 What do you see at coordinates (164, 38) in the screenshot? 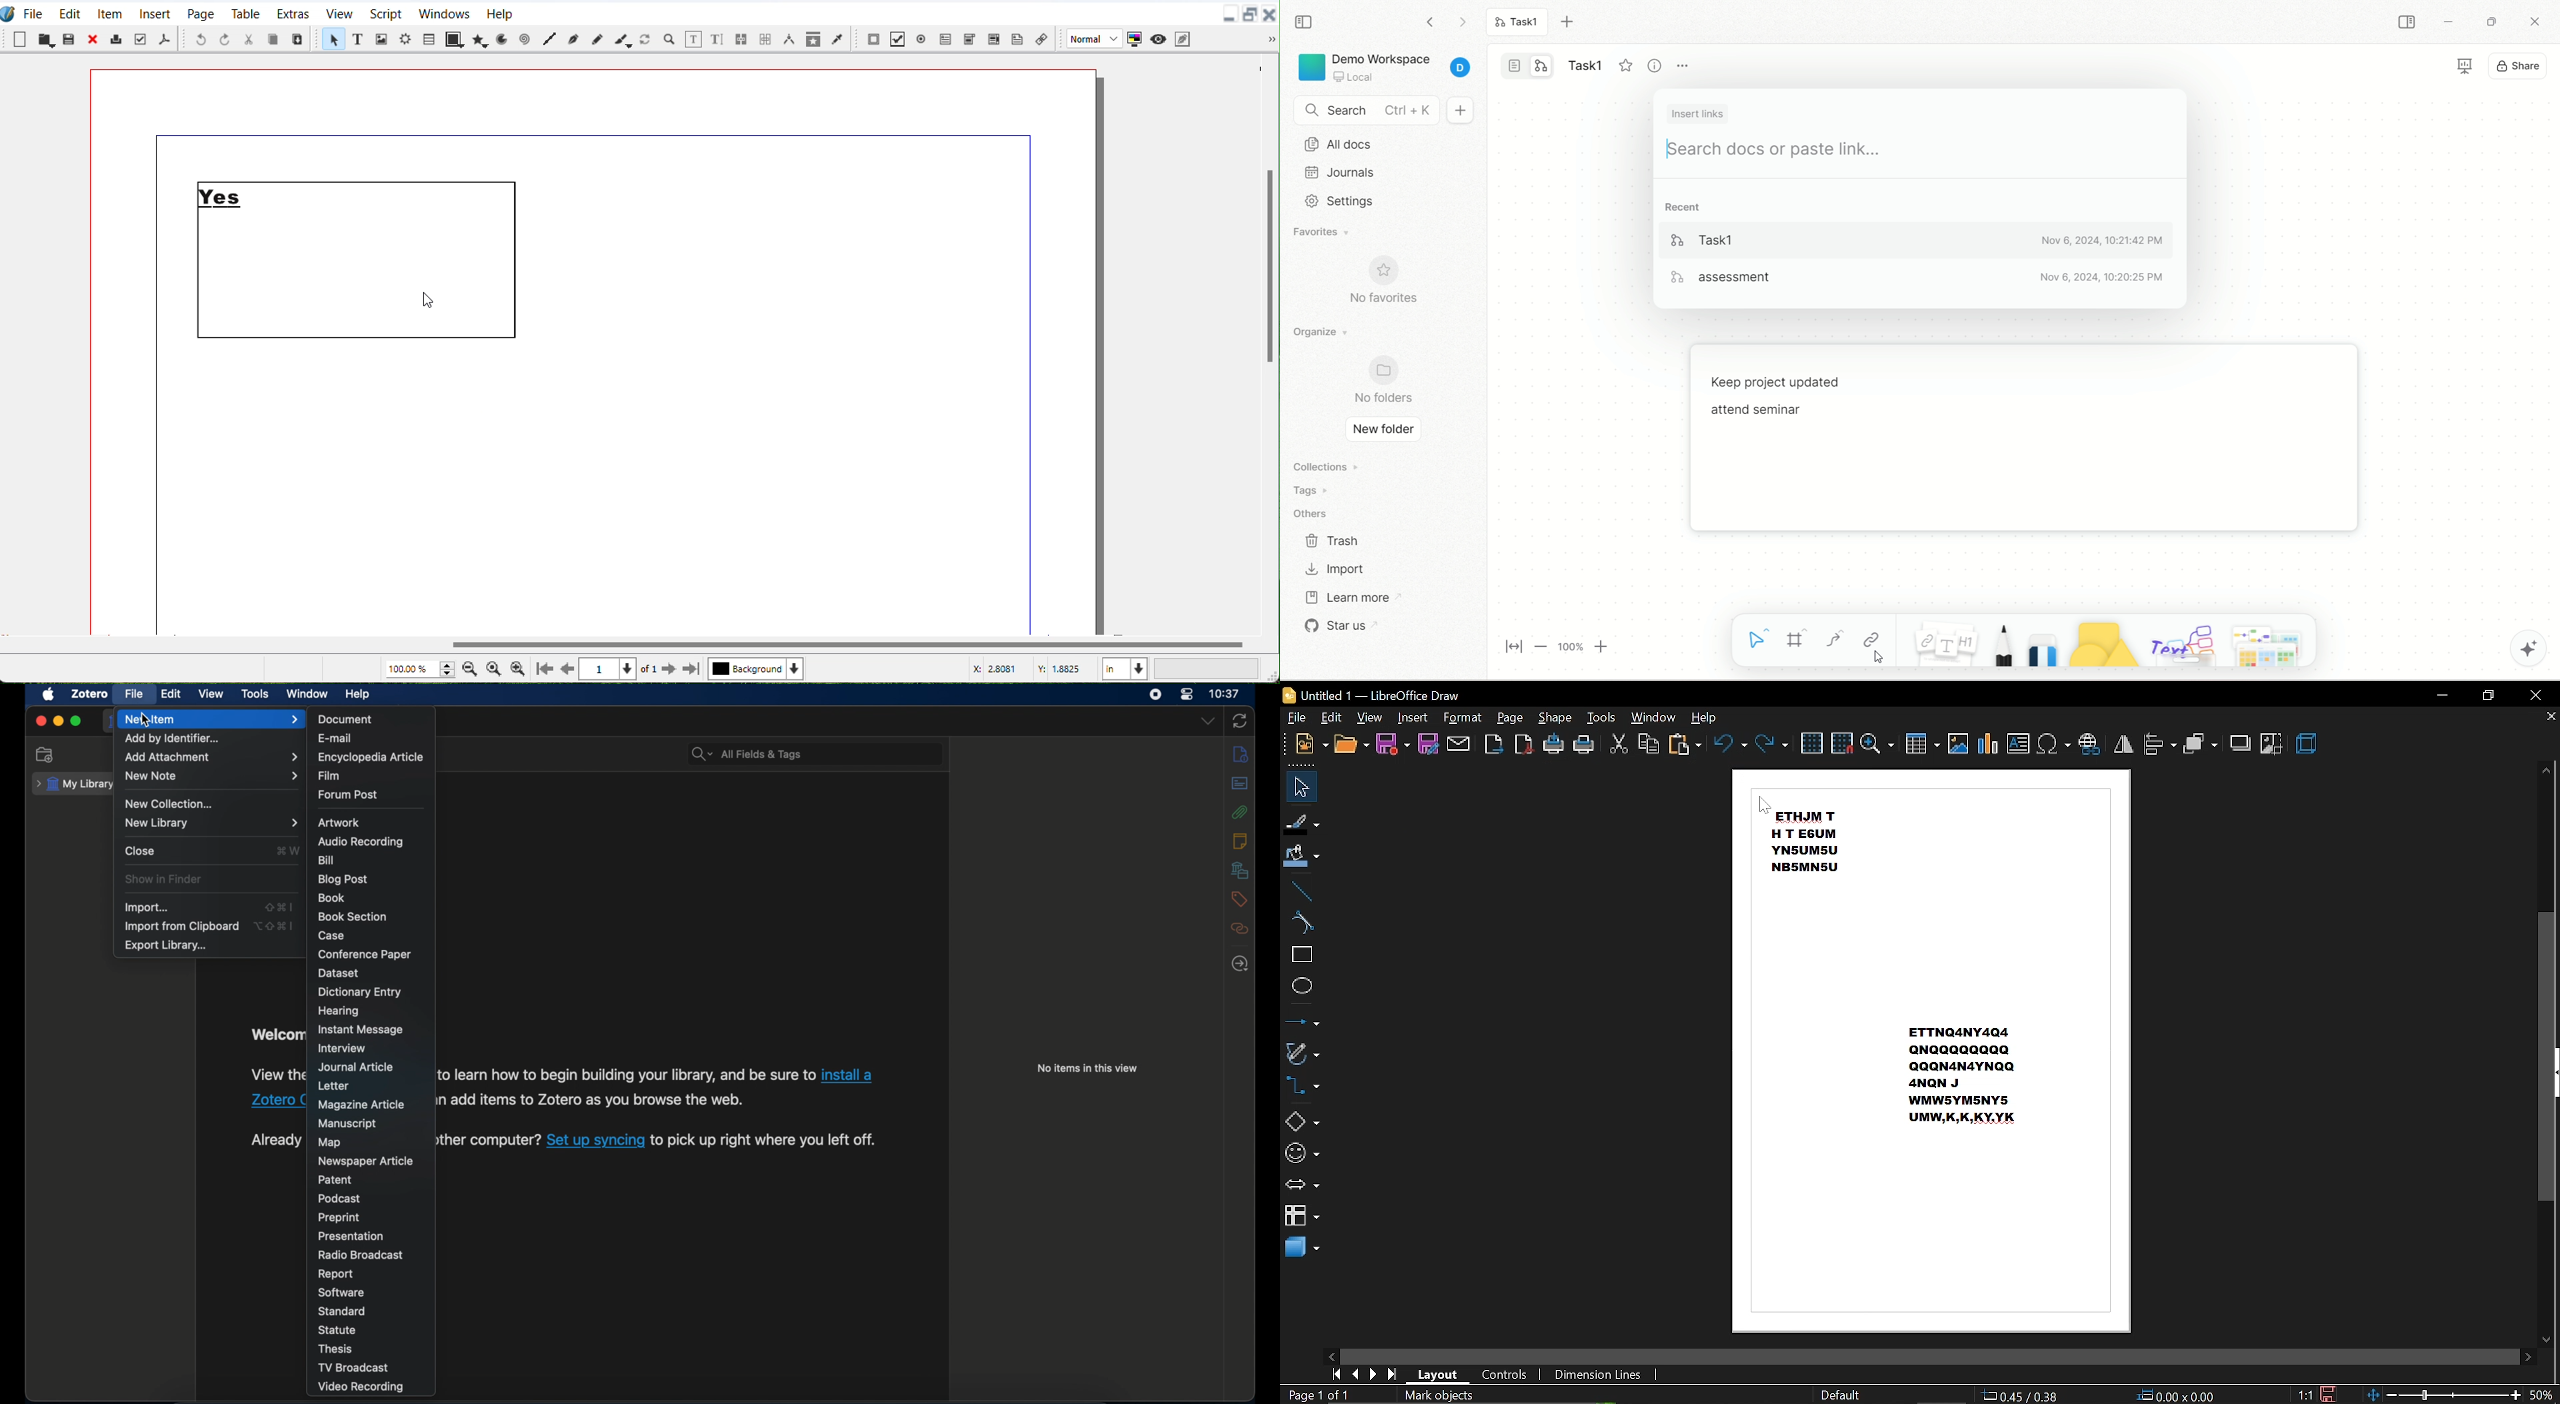
I see `Save as PDF` at bounding box center [164, 38].